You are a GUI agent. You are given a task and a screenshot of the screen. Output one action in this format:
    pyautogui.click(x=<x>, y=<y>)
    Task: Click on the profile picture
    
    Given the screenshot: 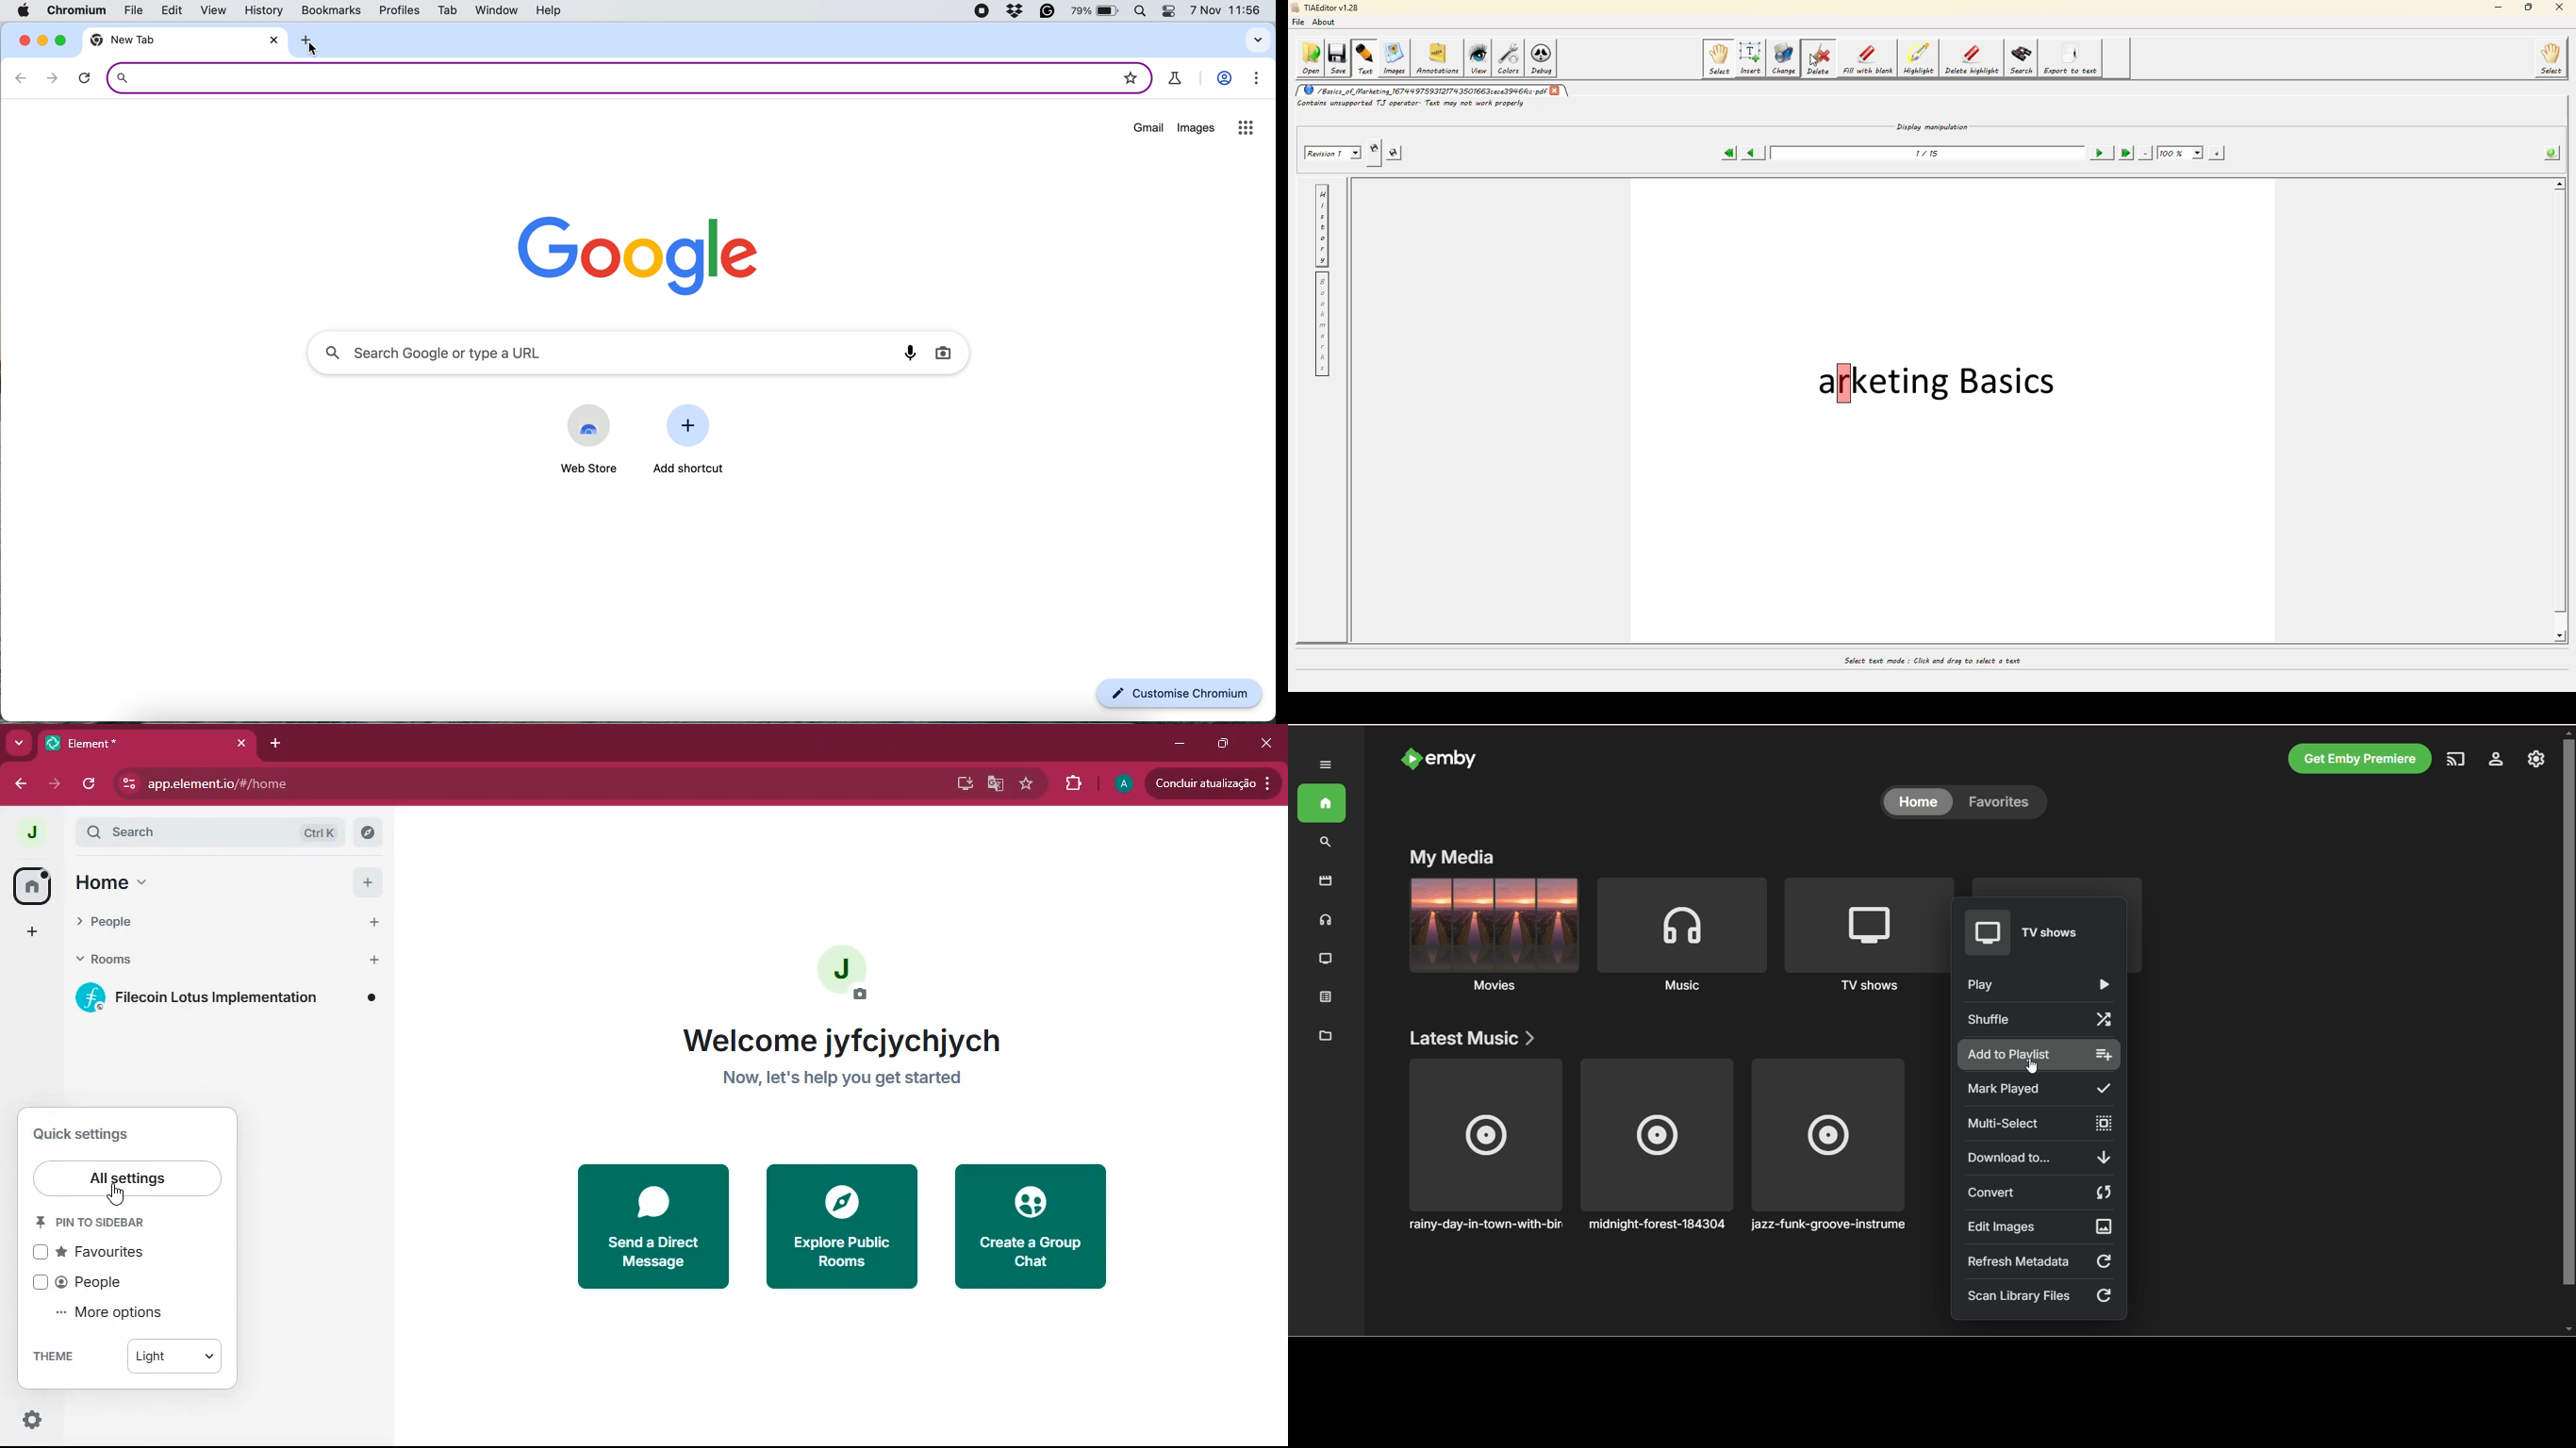 What is the action you would take?
    pyautogui.click(x=29, y=831)
    